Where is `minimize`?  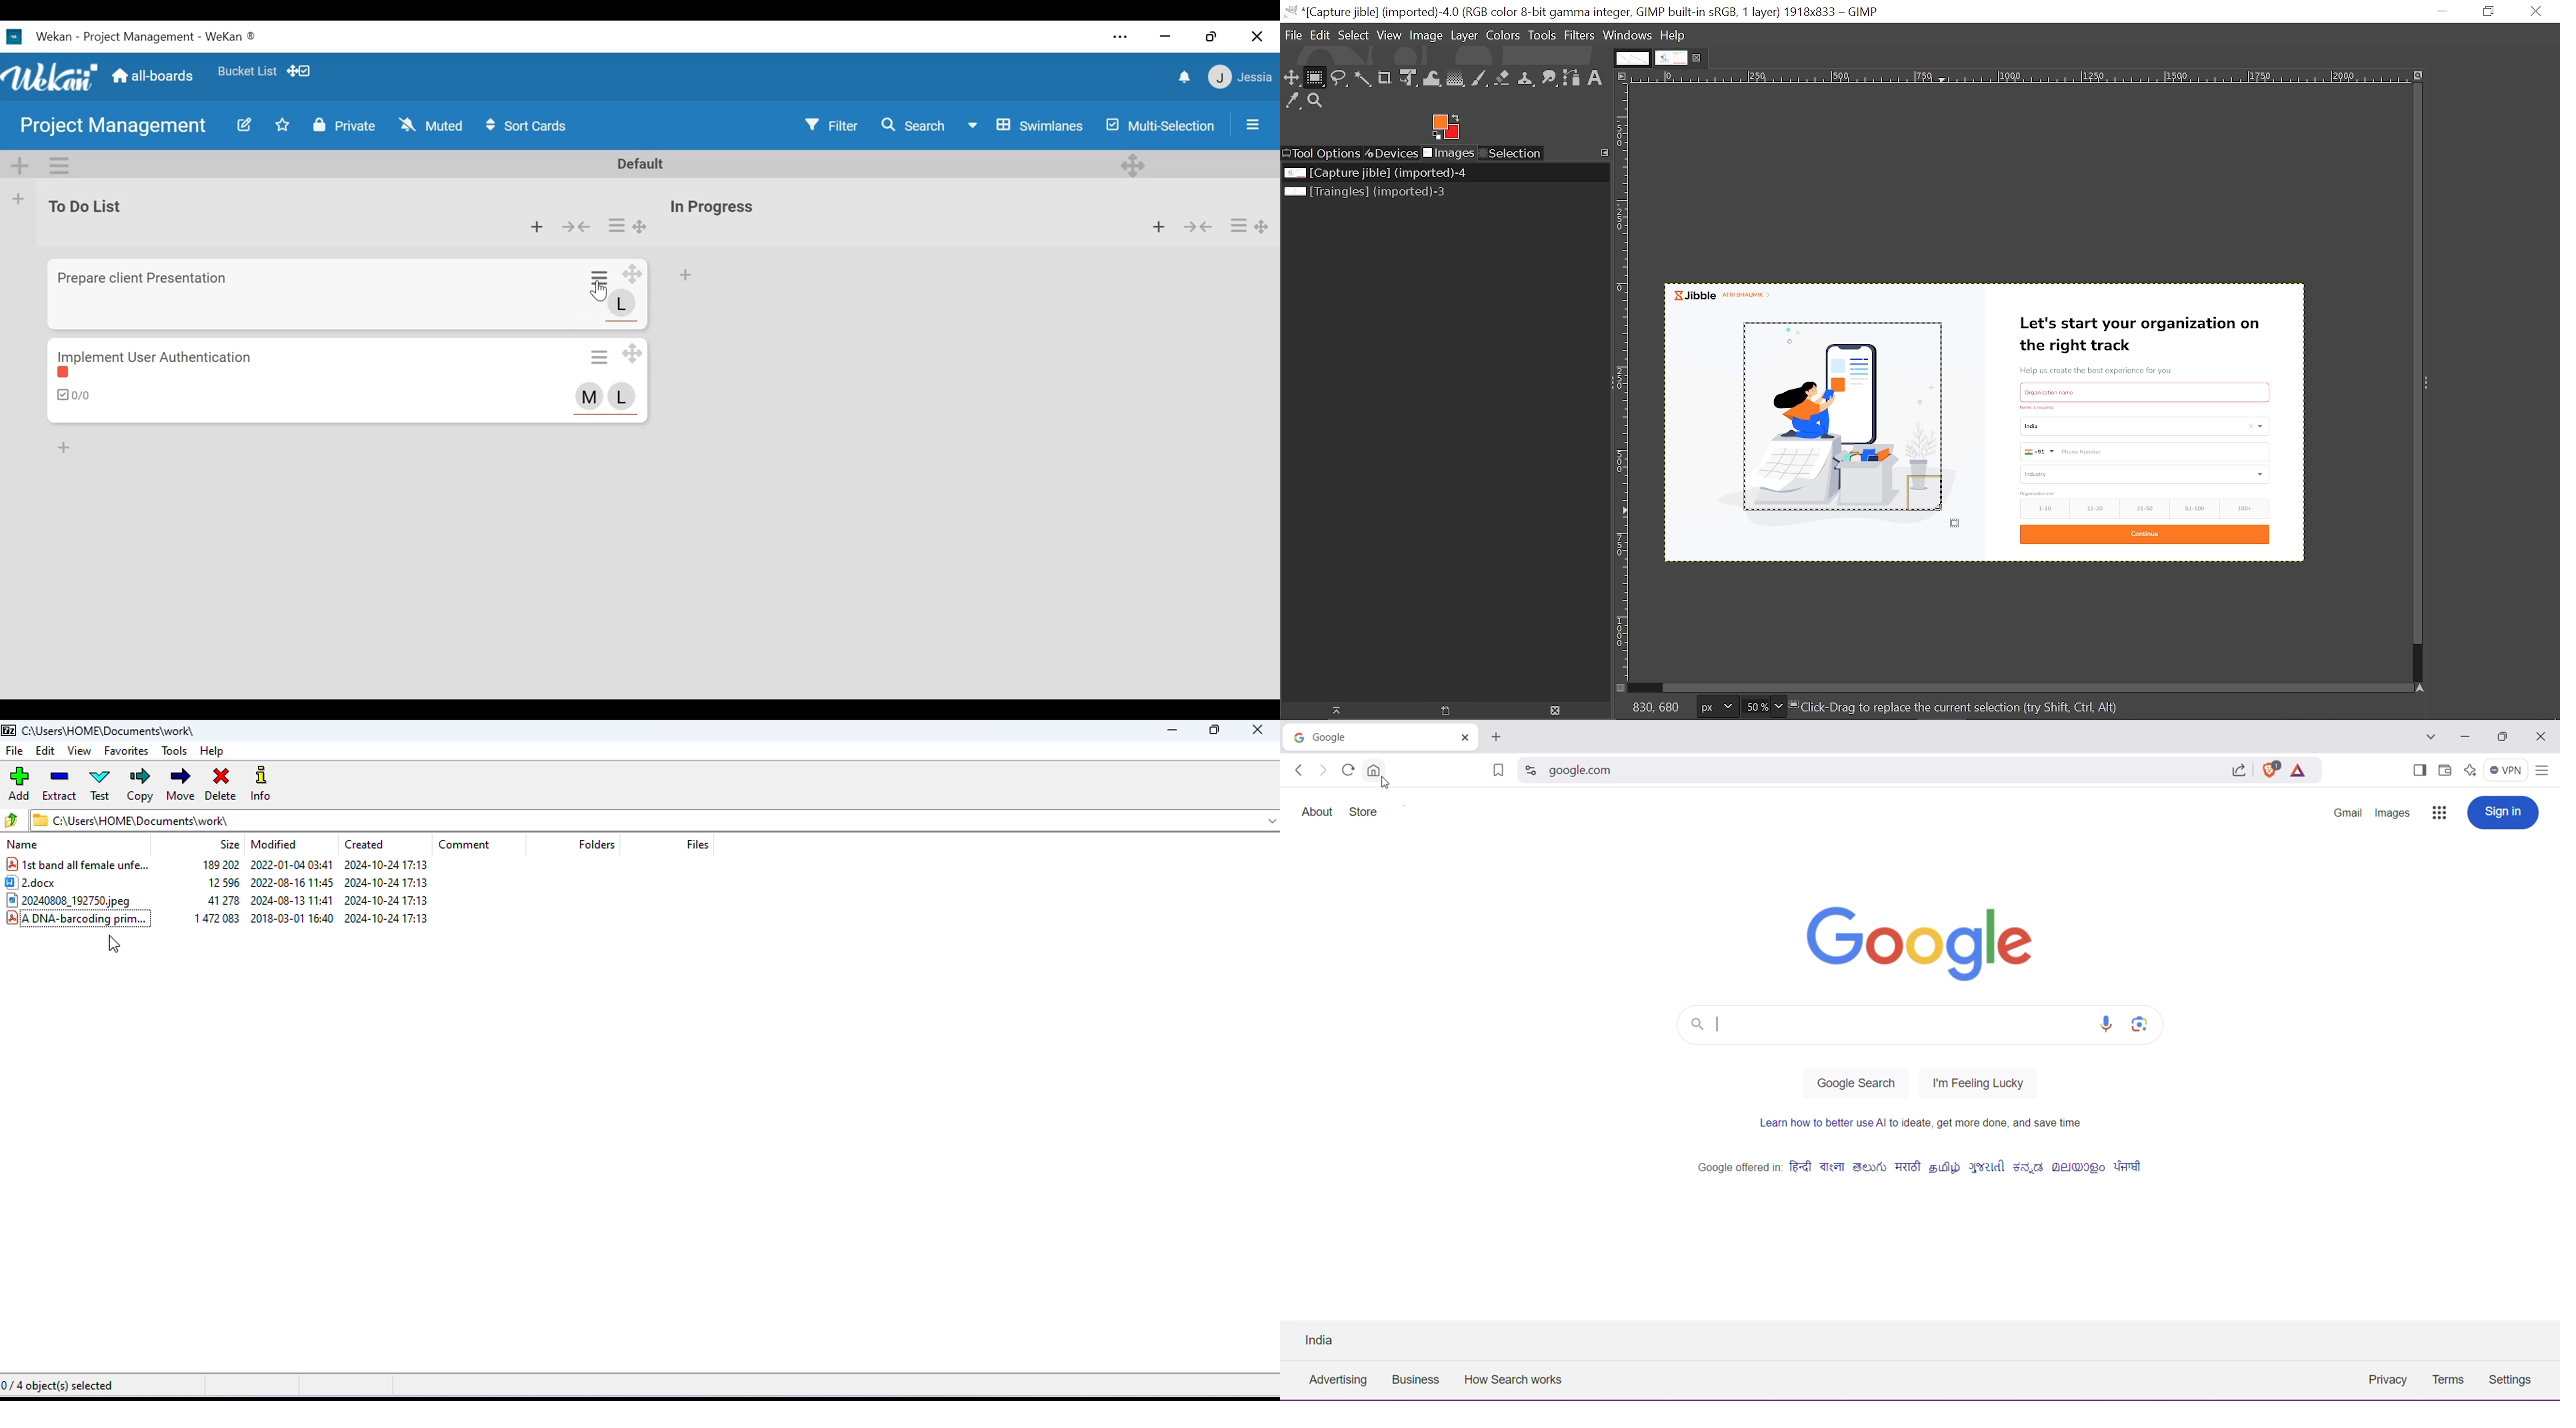 minimize is located at coordinates (1165, 37).